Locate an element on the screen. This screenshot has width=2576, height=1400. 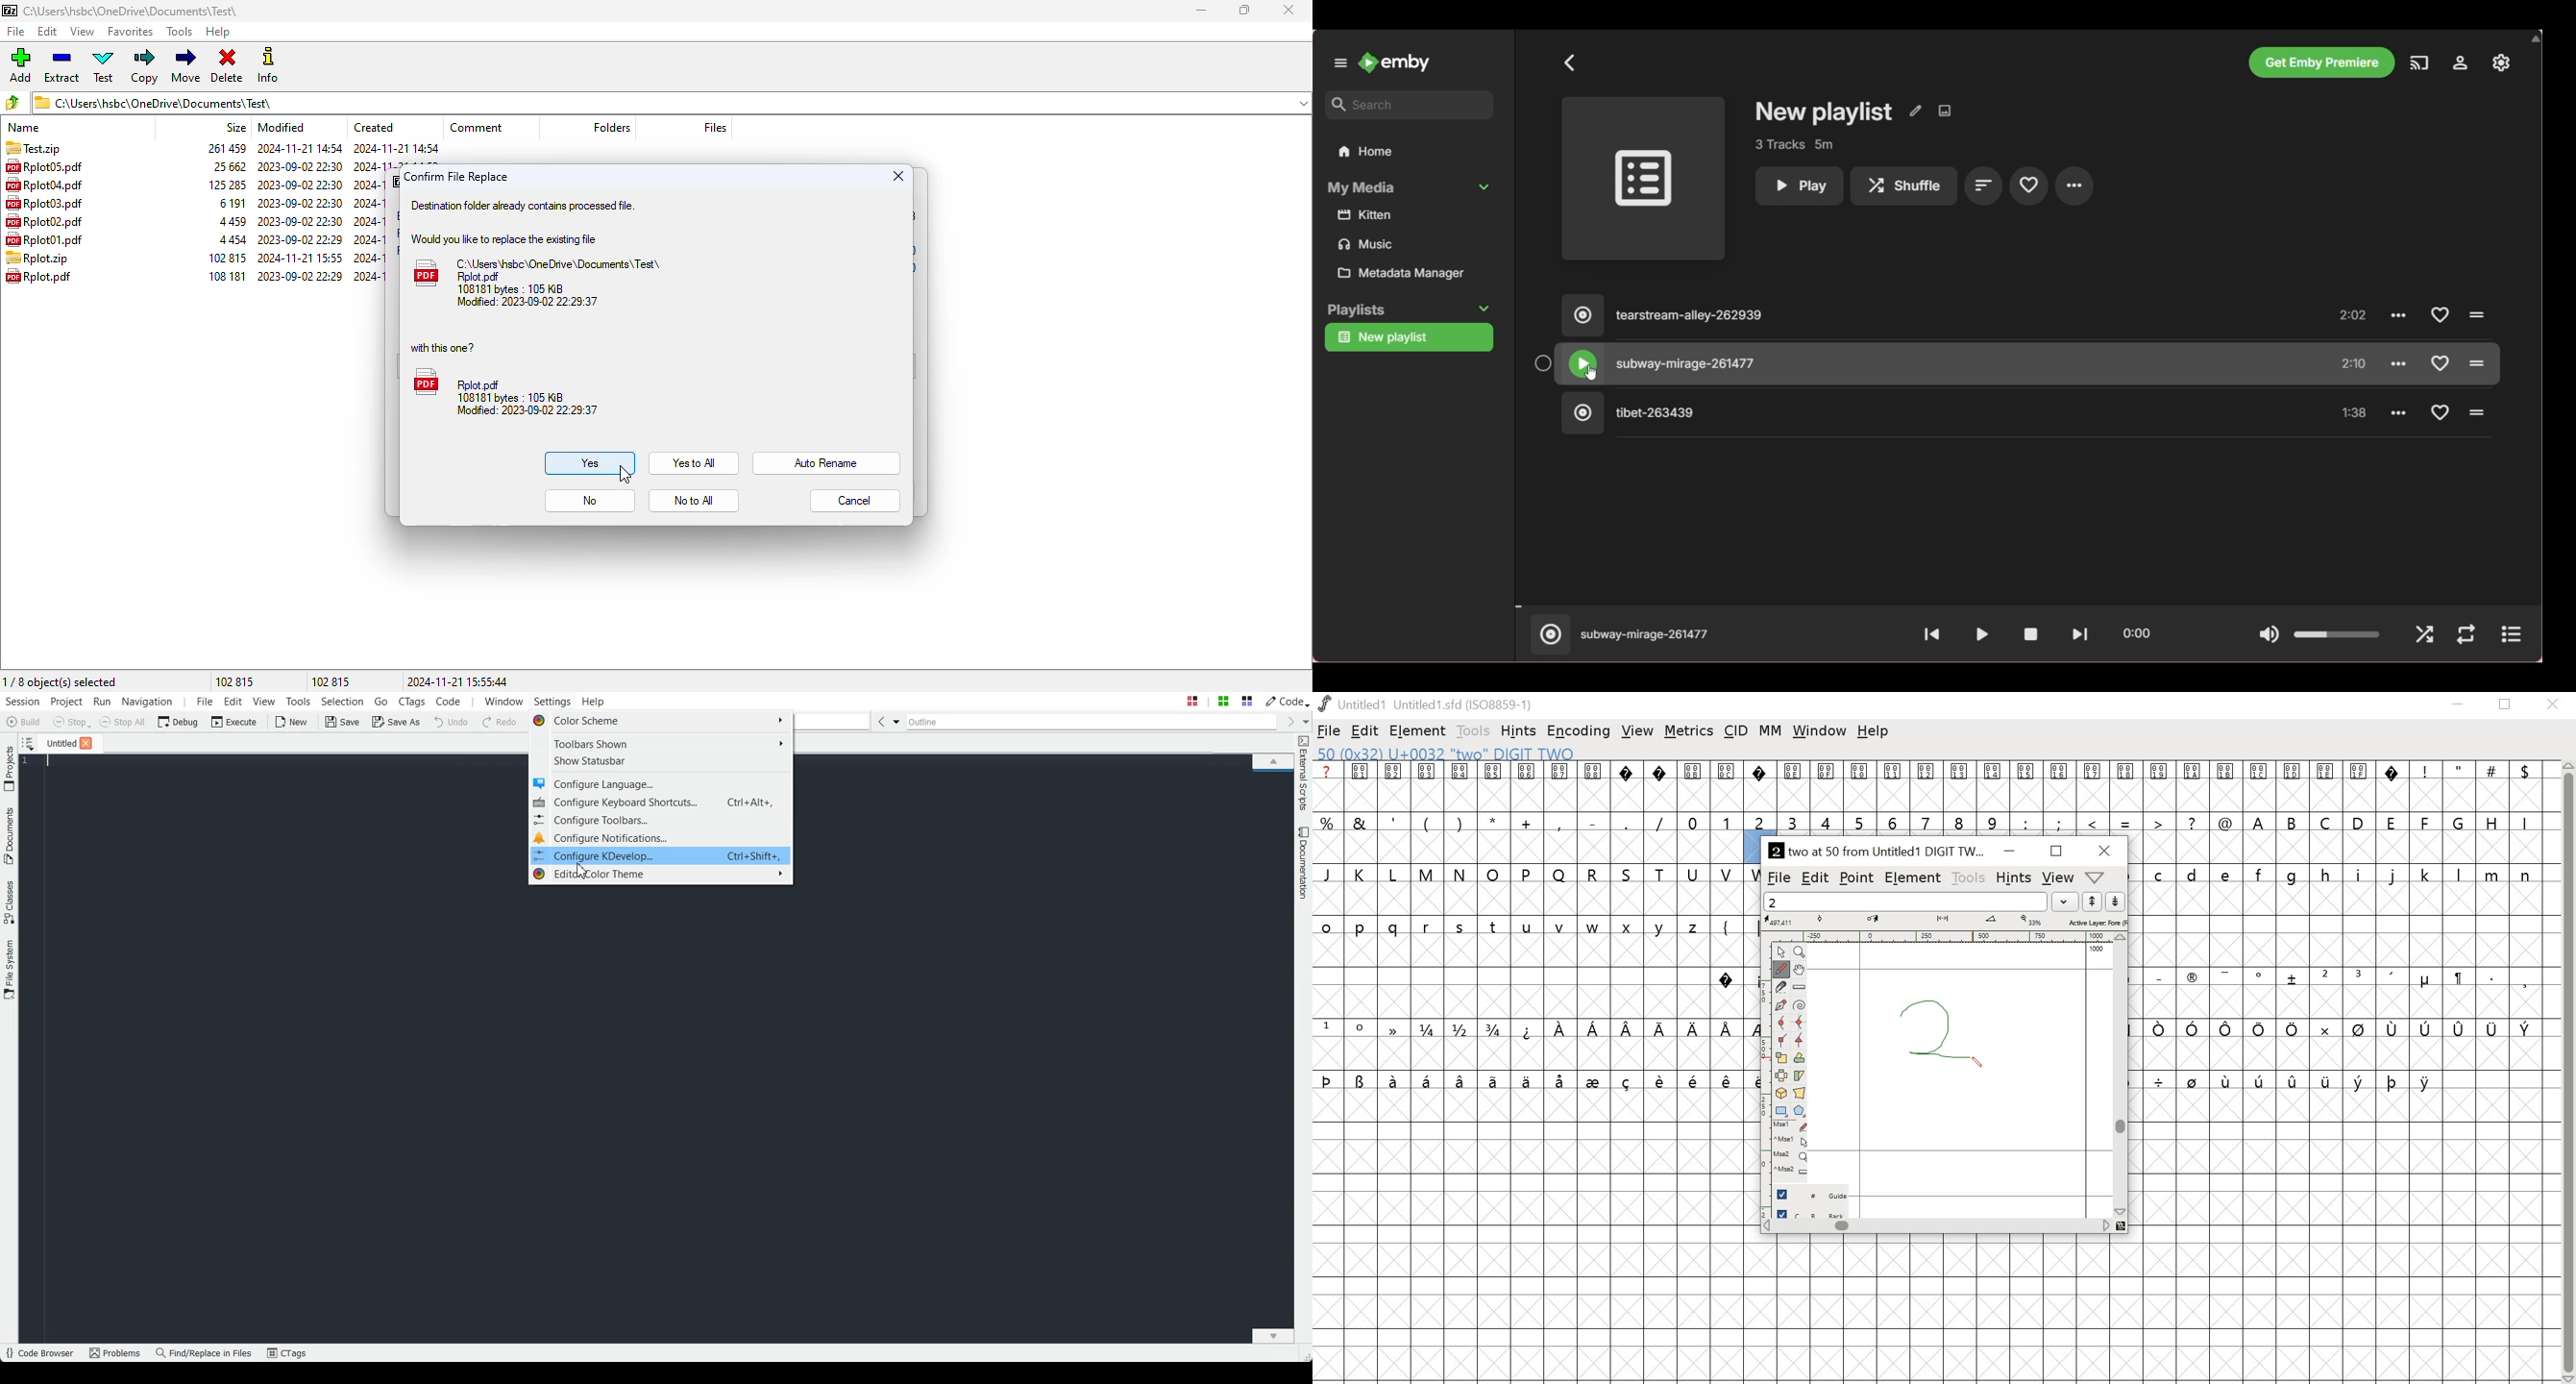
view is located at coordinates (83, 32).